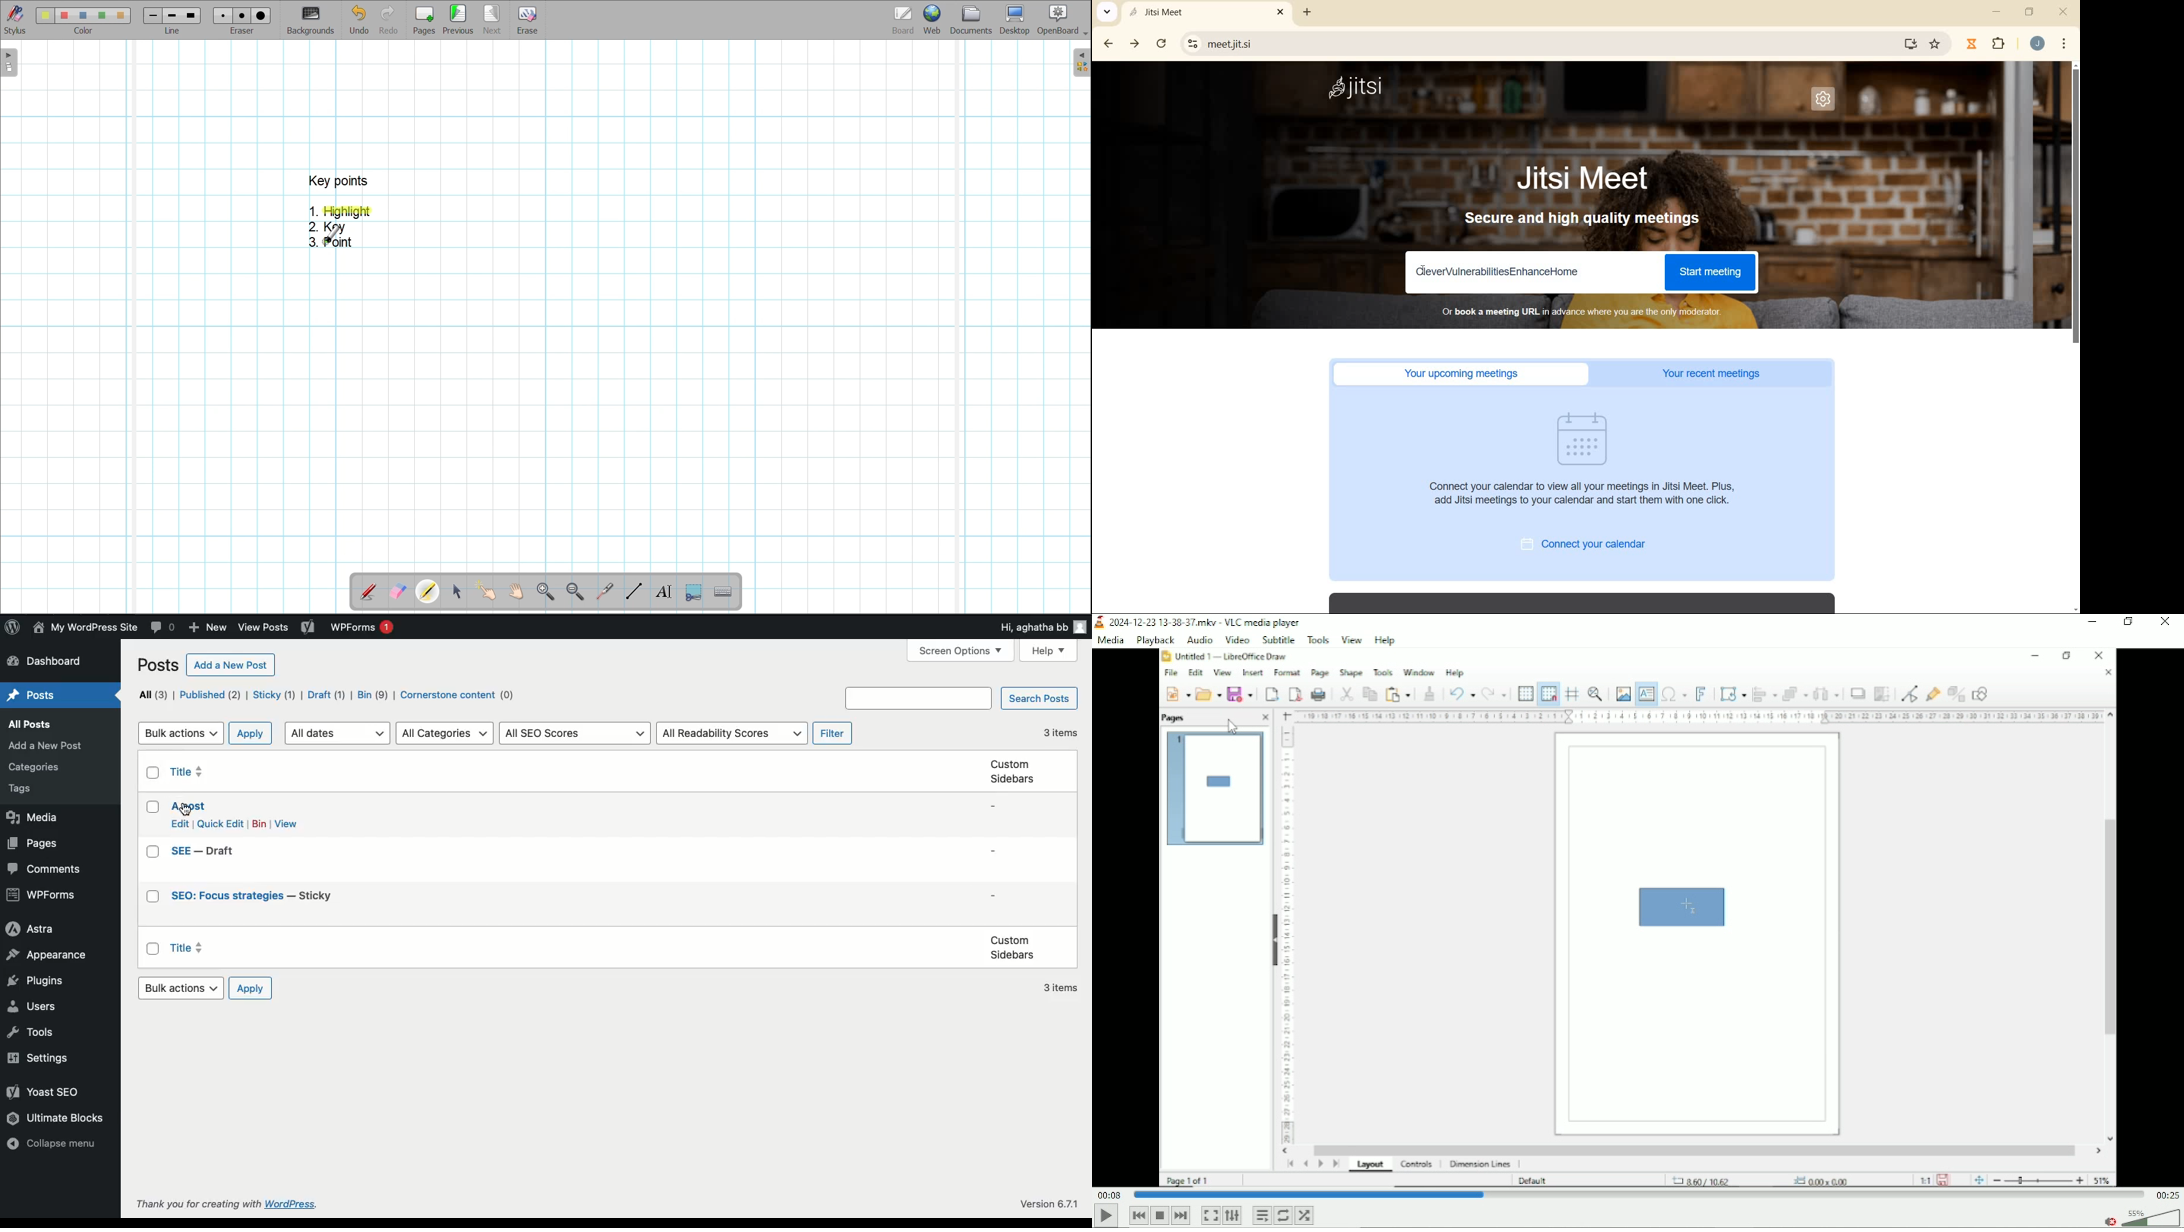 Image resolution: width=2184 pixels, height=1232 pixels. What do you see at coordinates (39, 895) in the screenshot?
I see `WPForm` at bounding box center [39, 895].